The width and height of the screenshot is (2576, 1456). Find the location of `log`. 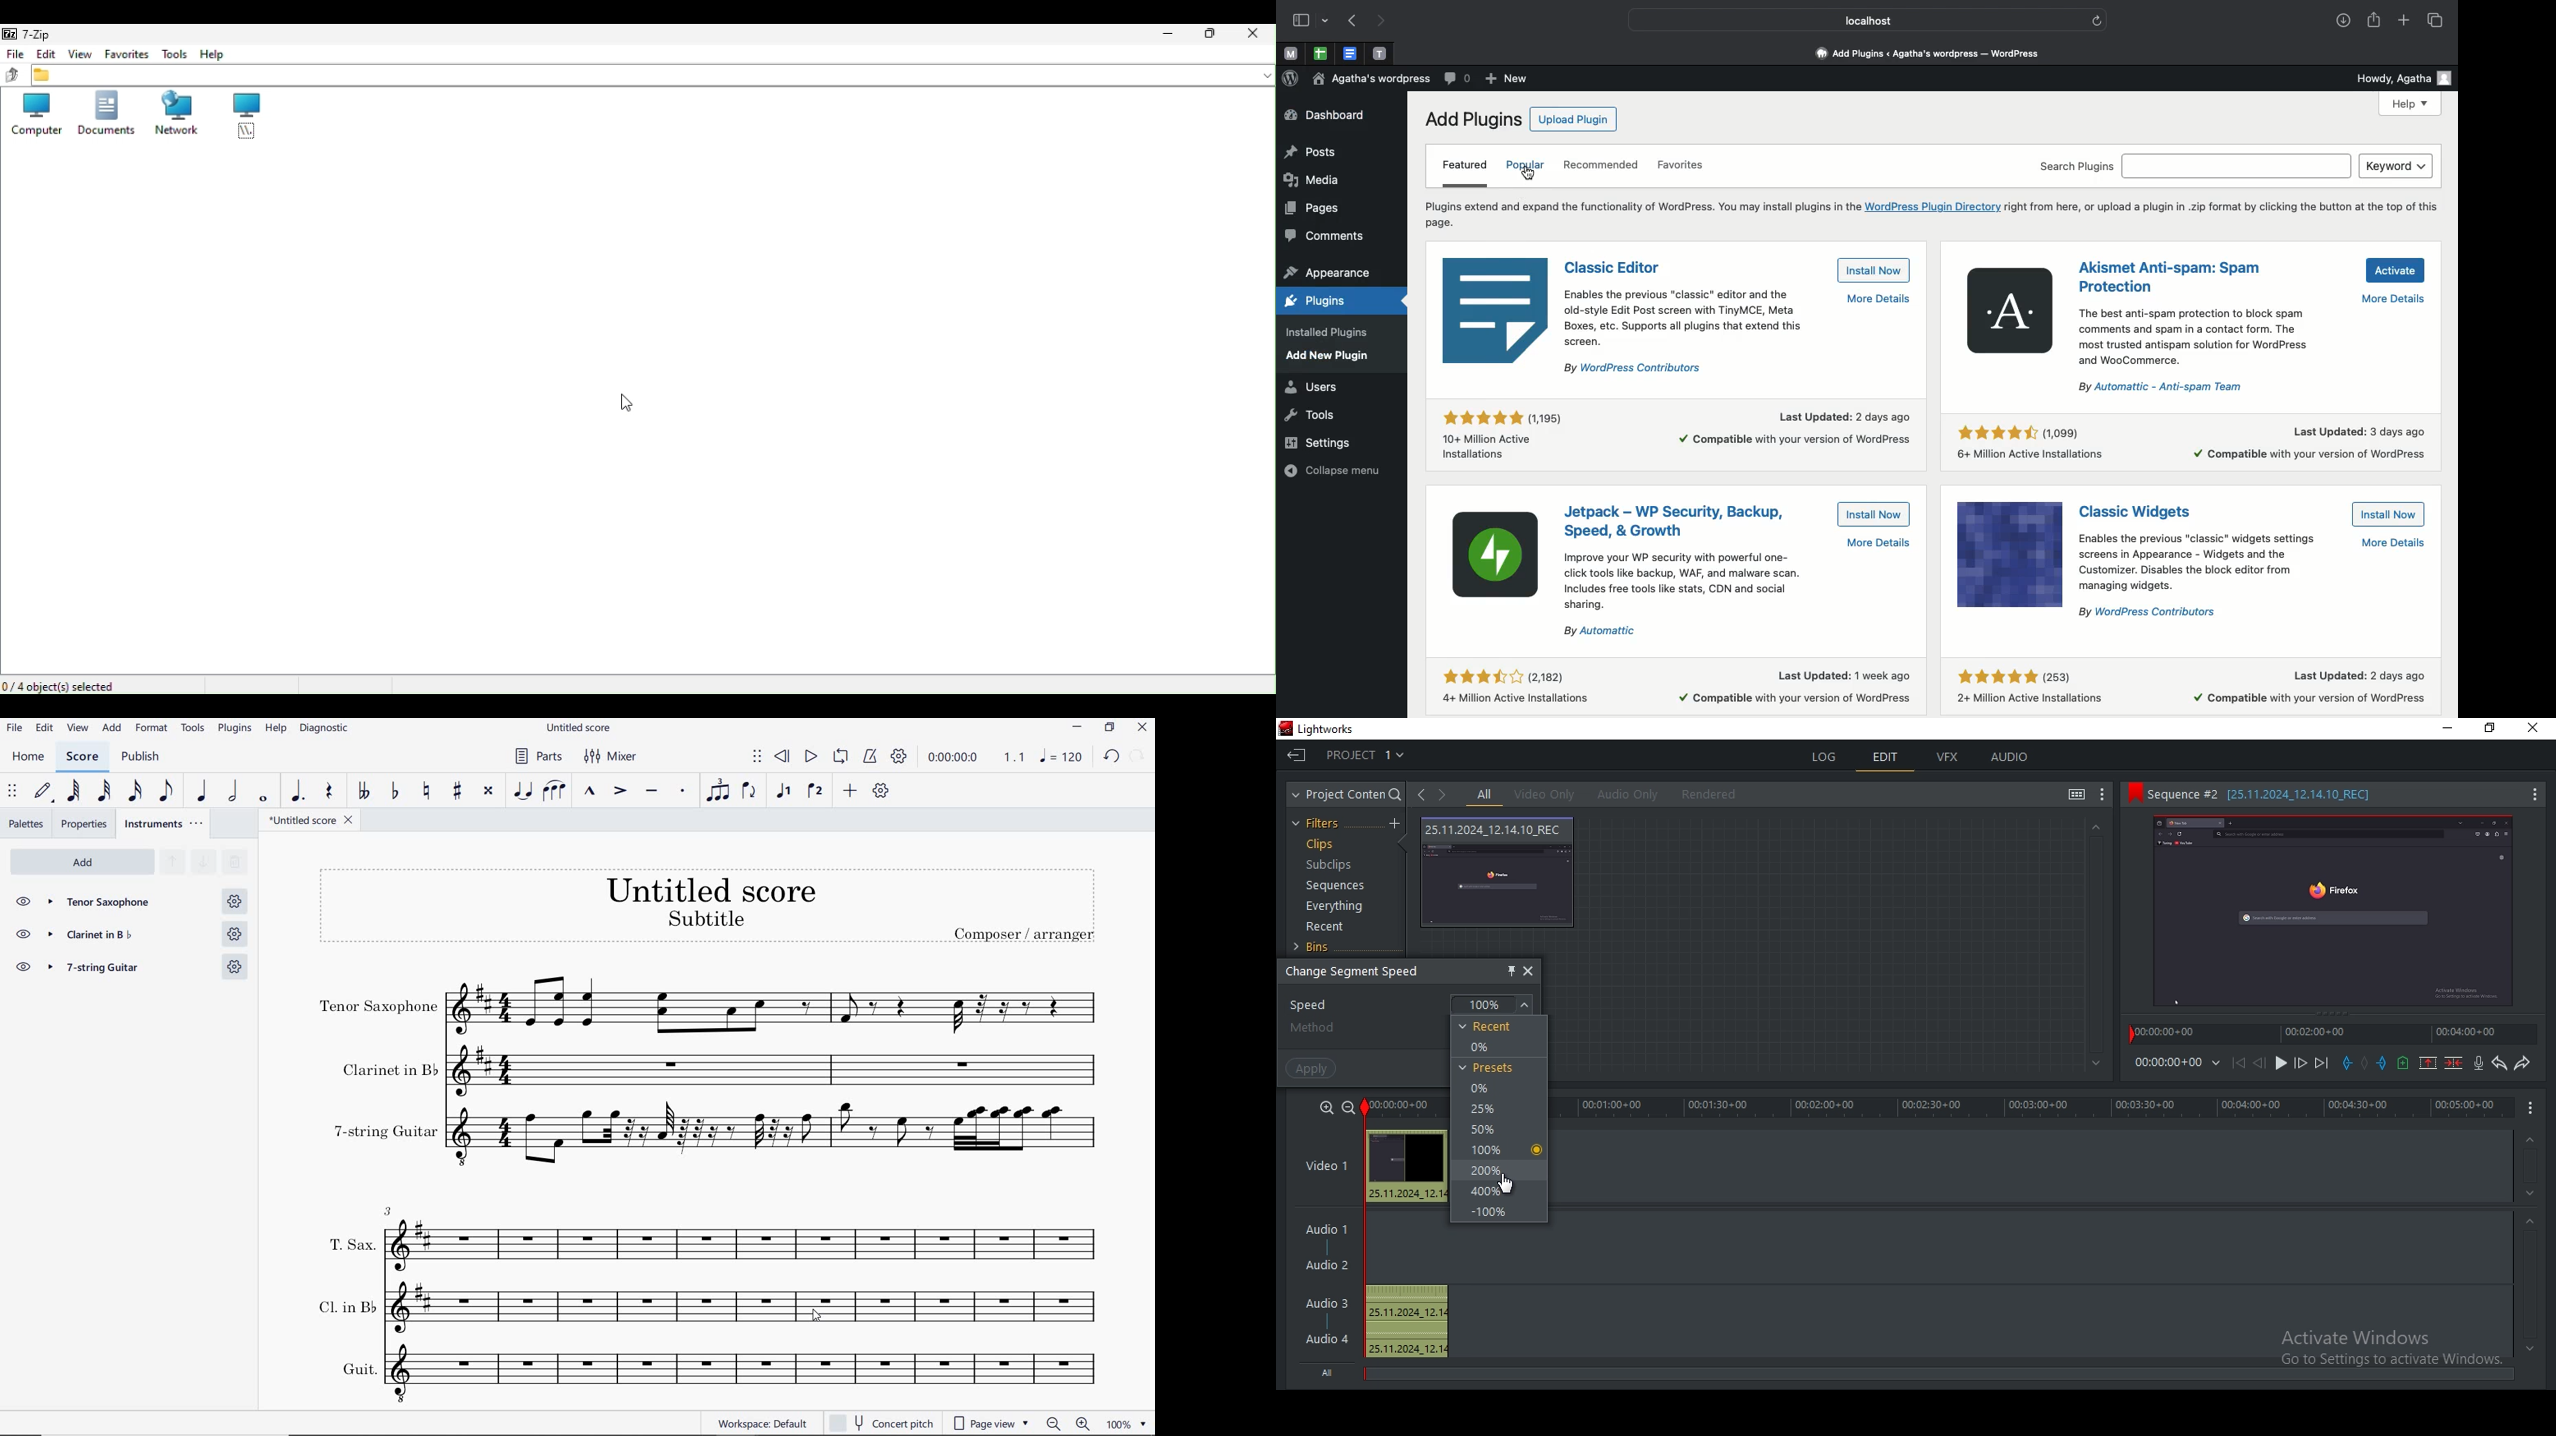

log is located at coordinates (1825, 755).